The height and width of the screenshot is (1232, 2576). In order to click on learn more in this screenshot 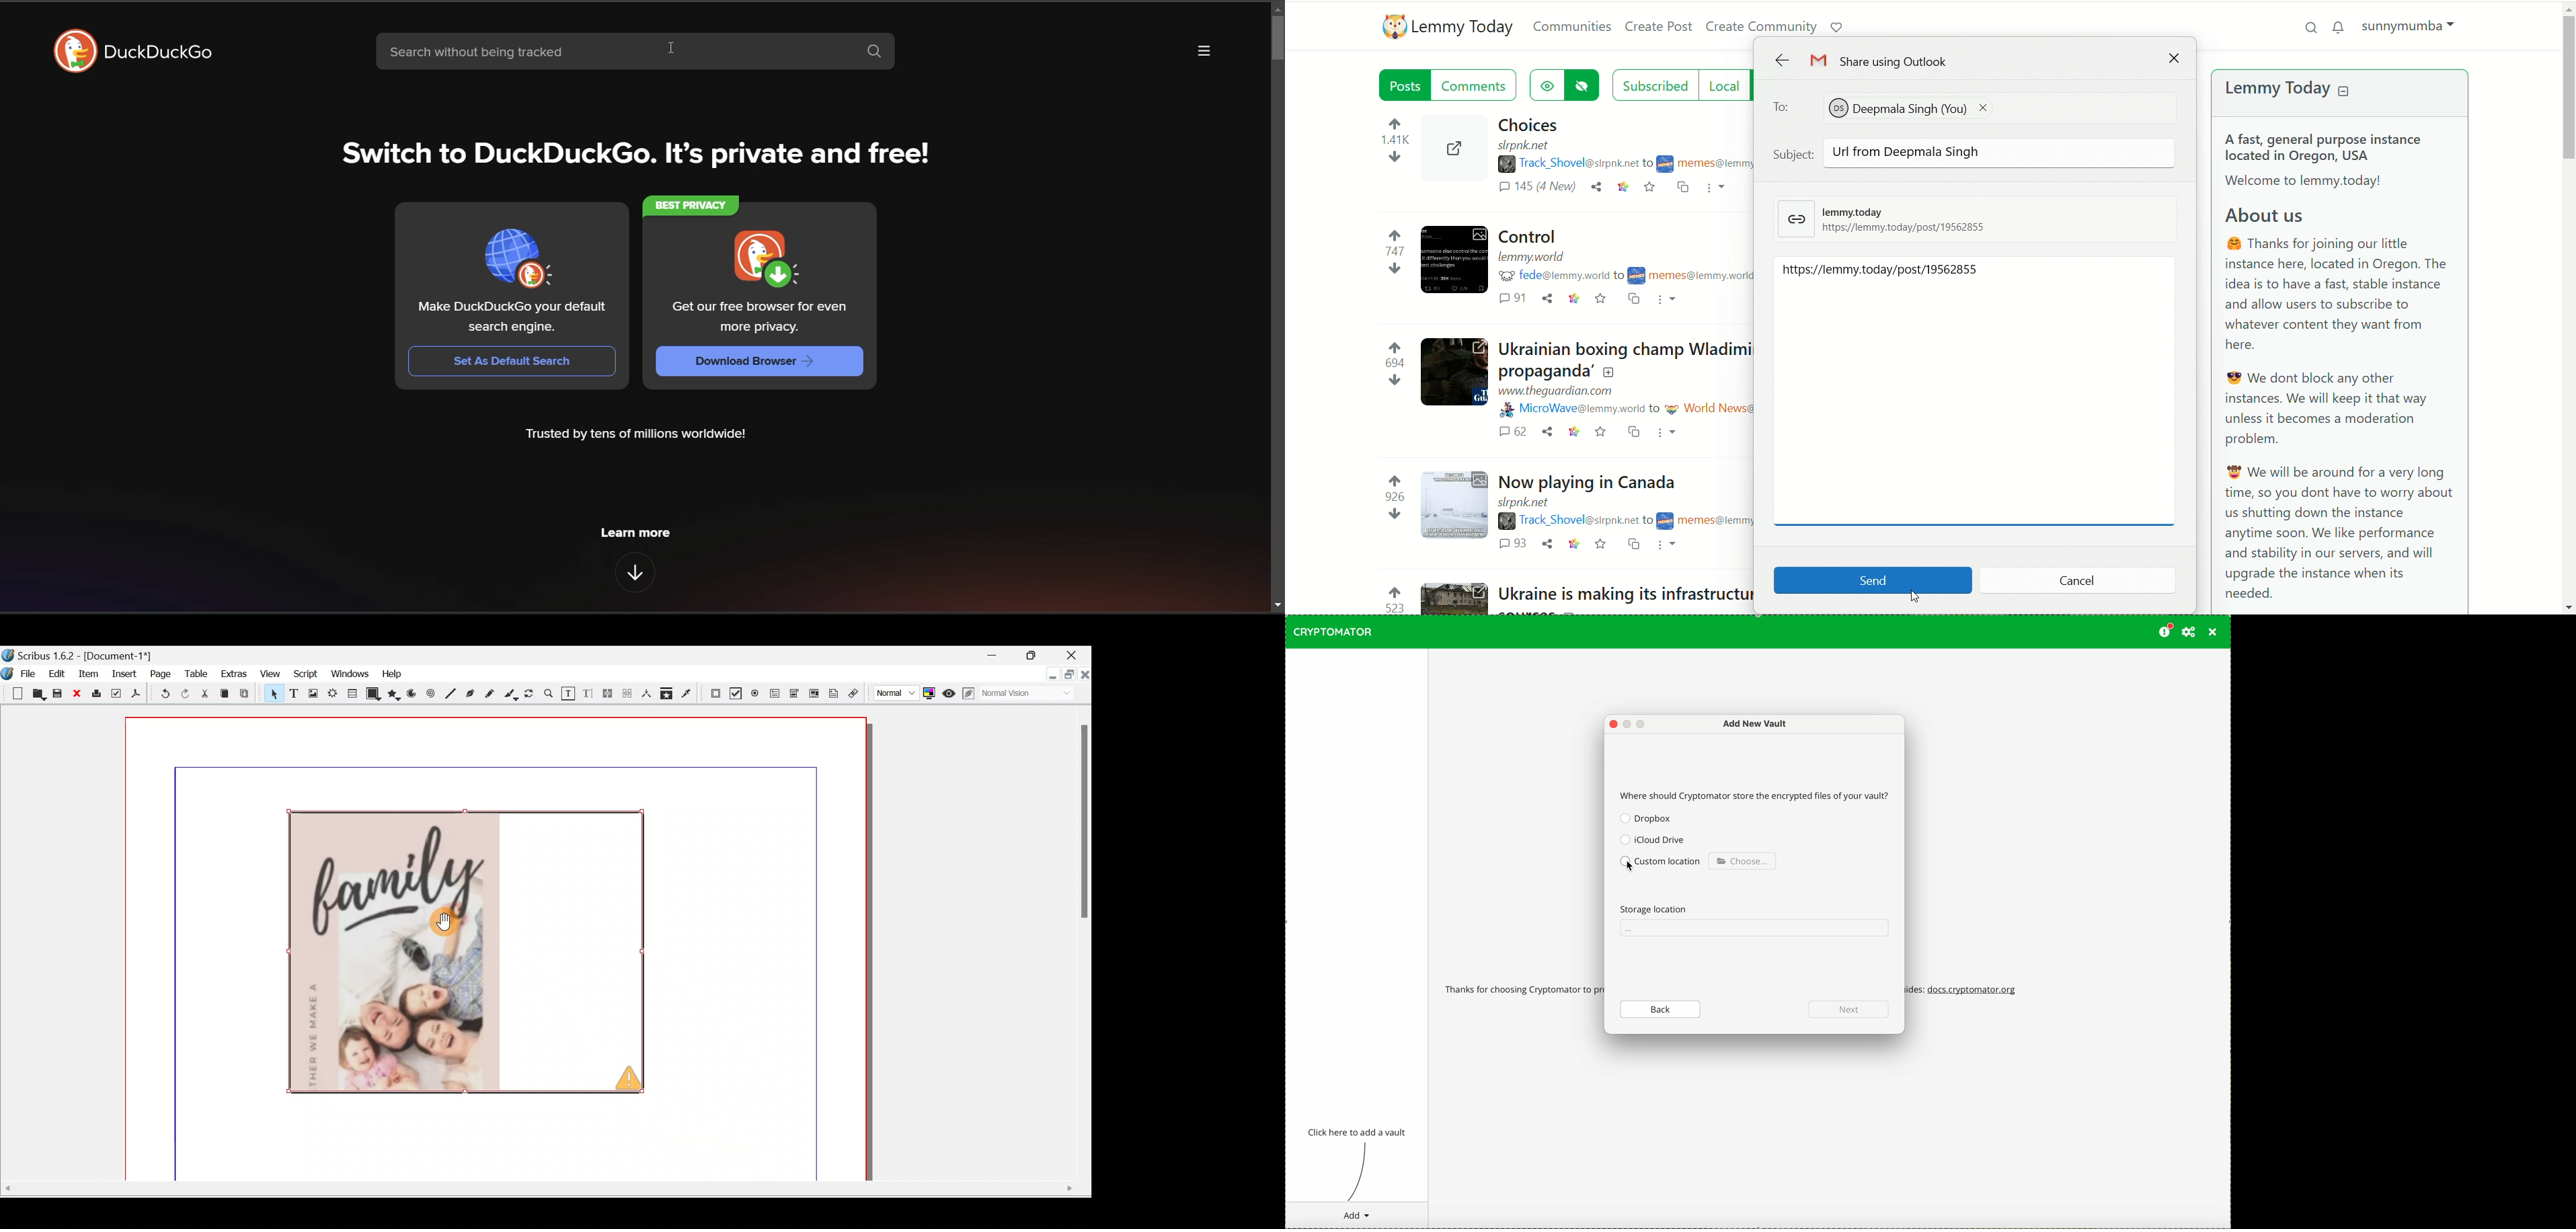, I will do `click(635, 532)`.